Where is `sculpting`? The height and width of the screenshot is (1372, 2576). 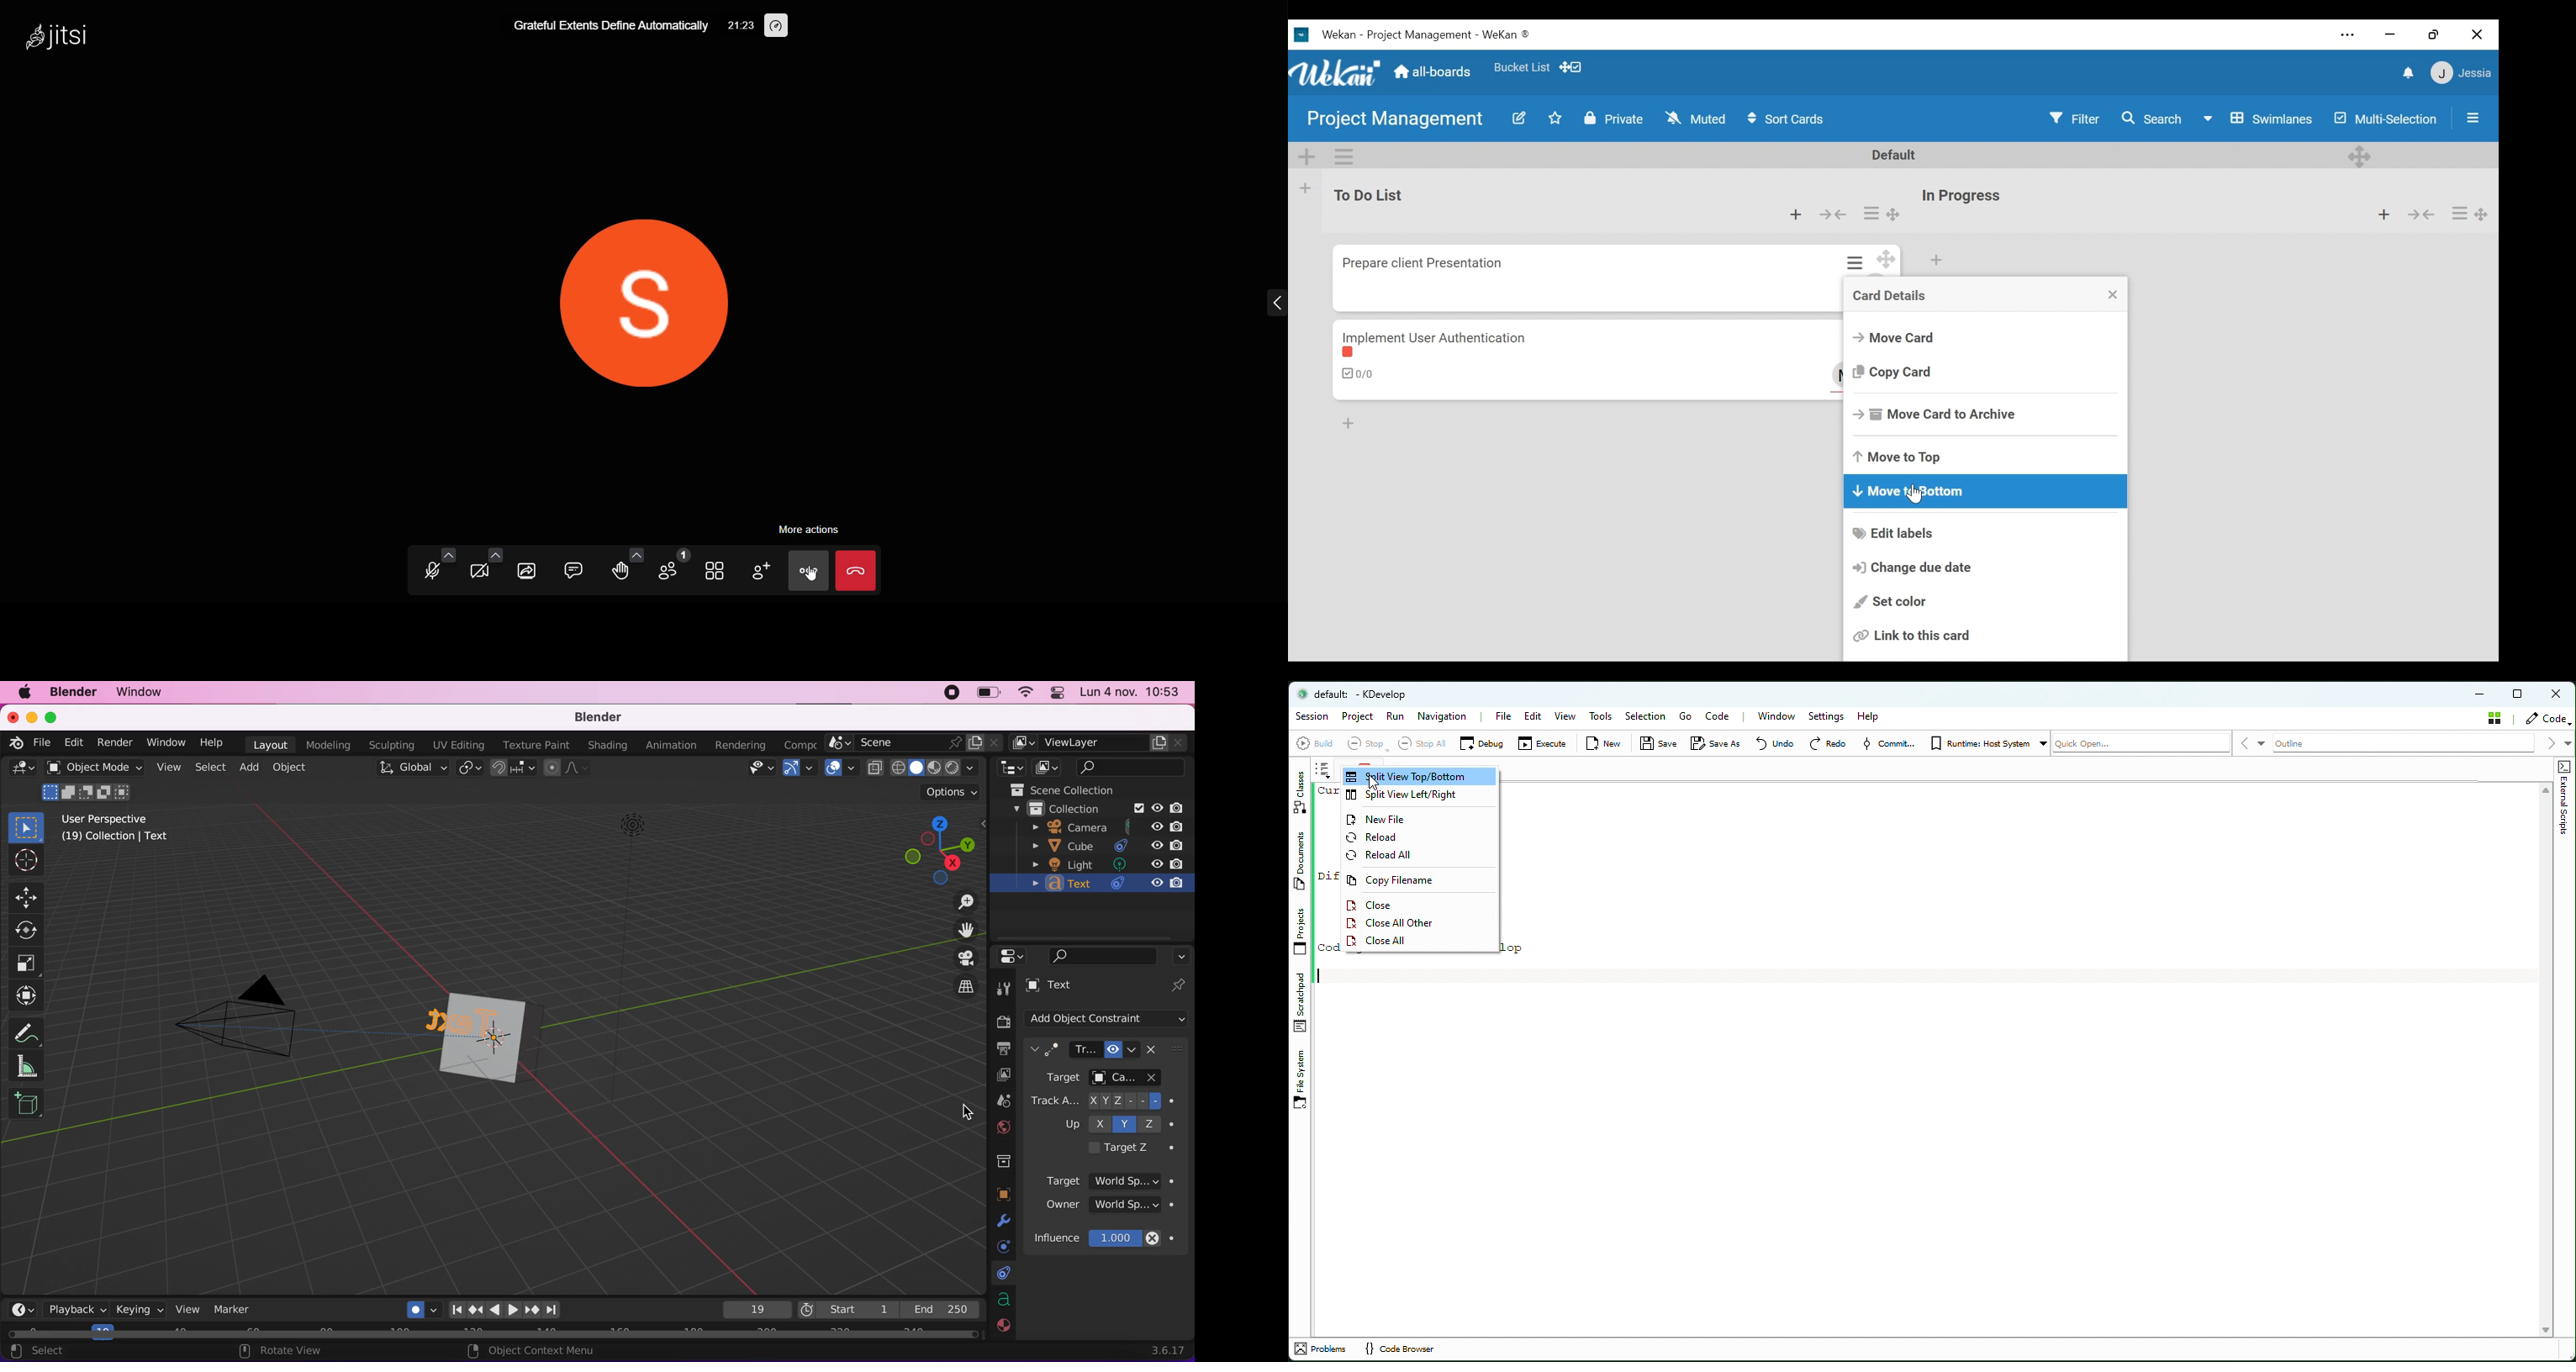
sculpting is located at coordinates (394, 746).